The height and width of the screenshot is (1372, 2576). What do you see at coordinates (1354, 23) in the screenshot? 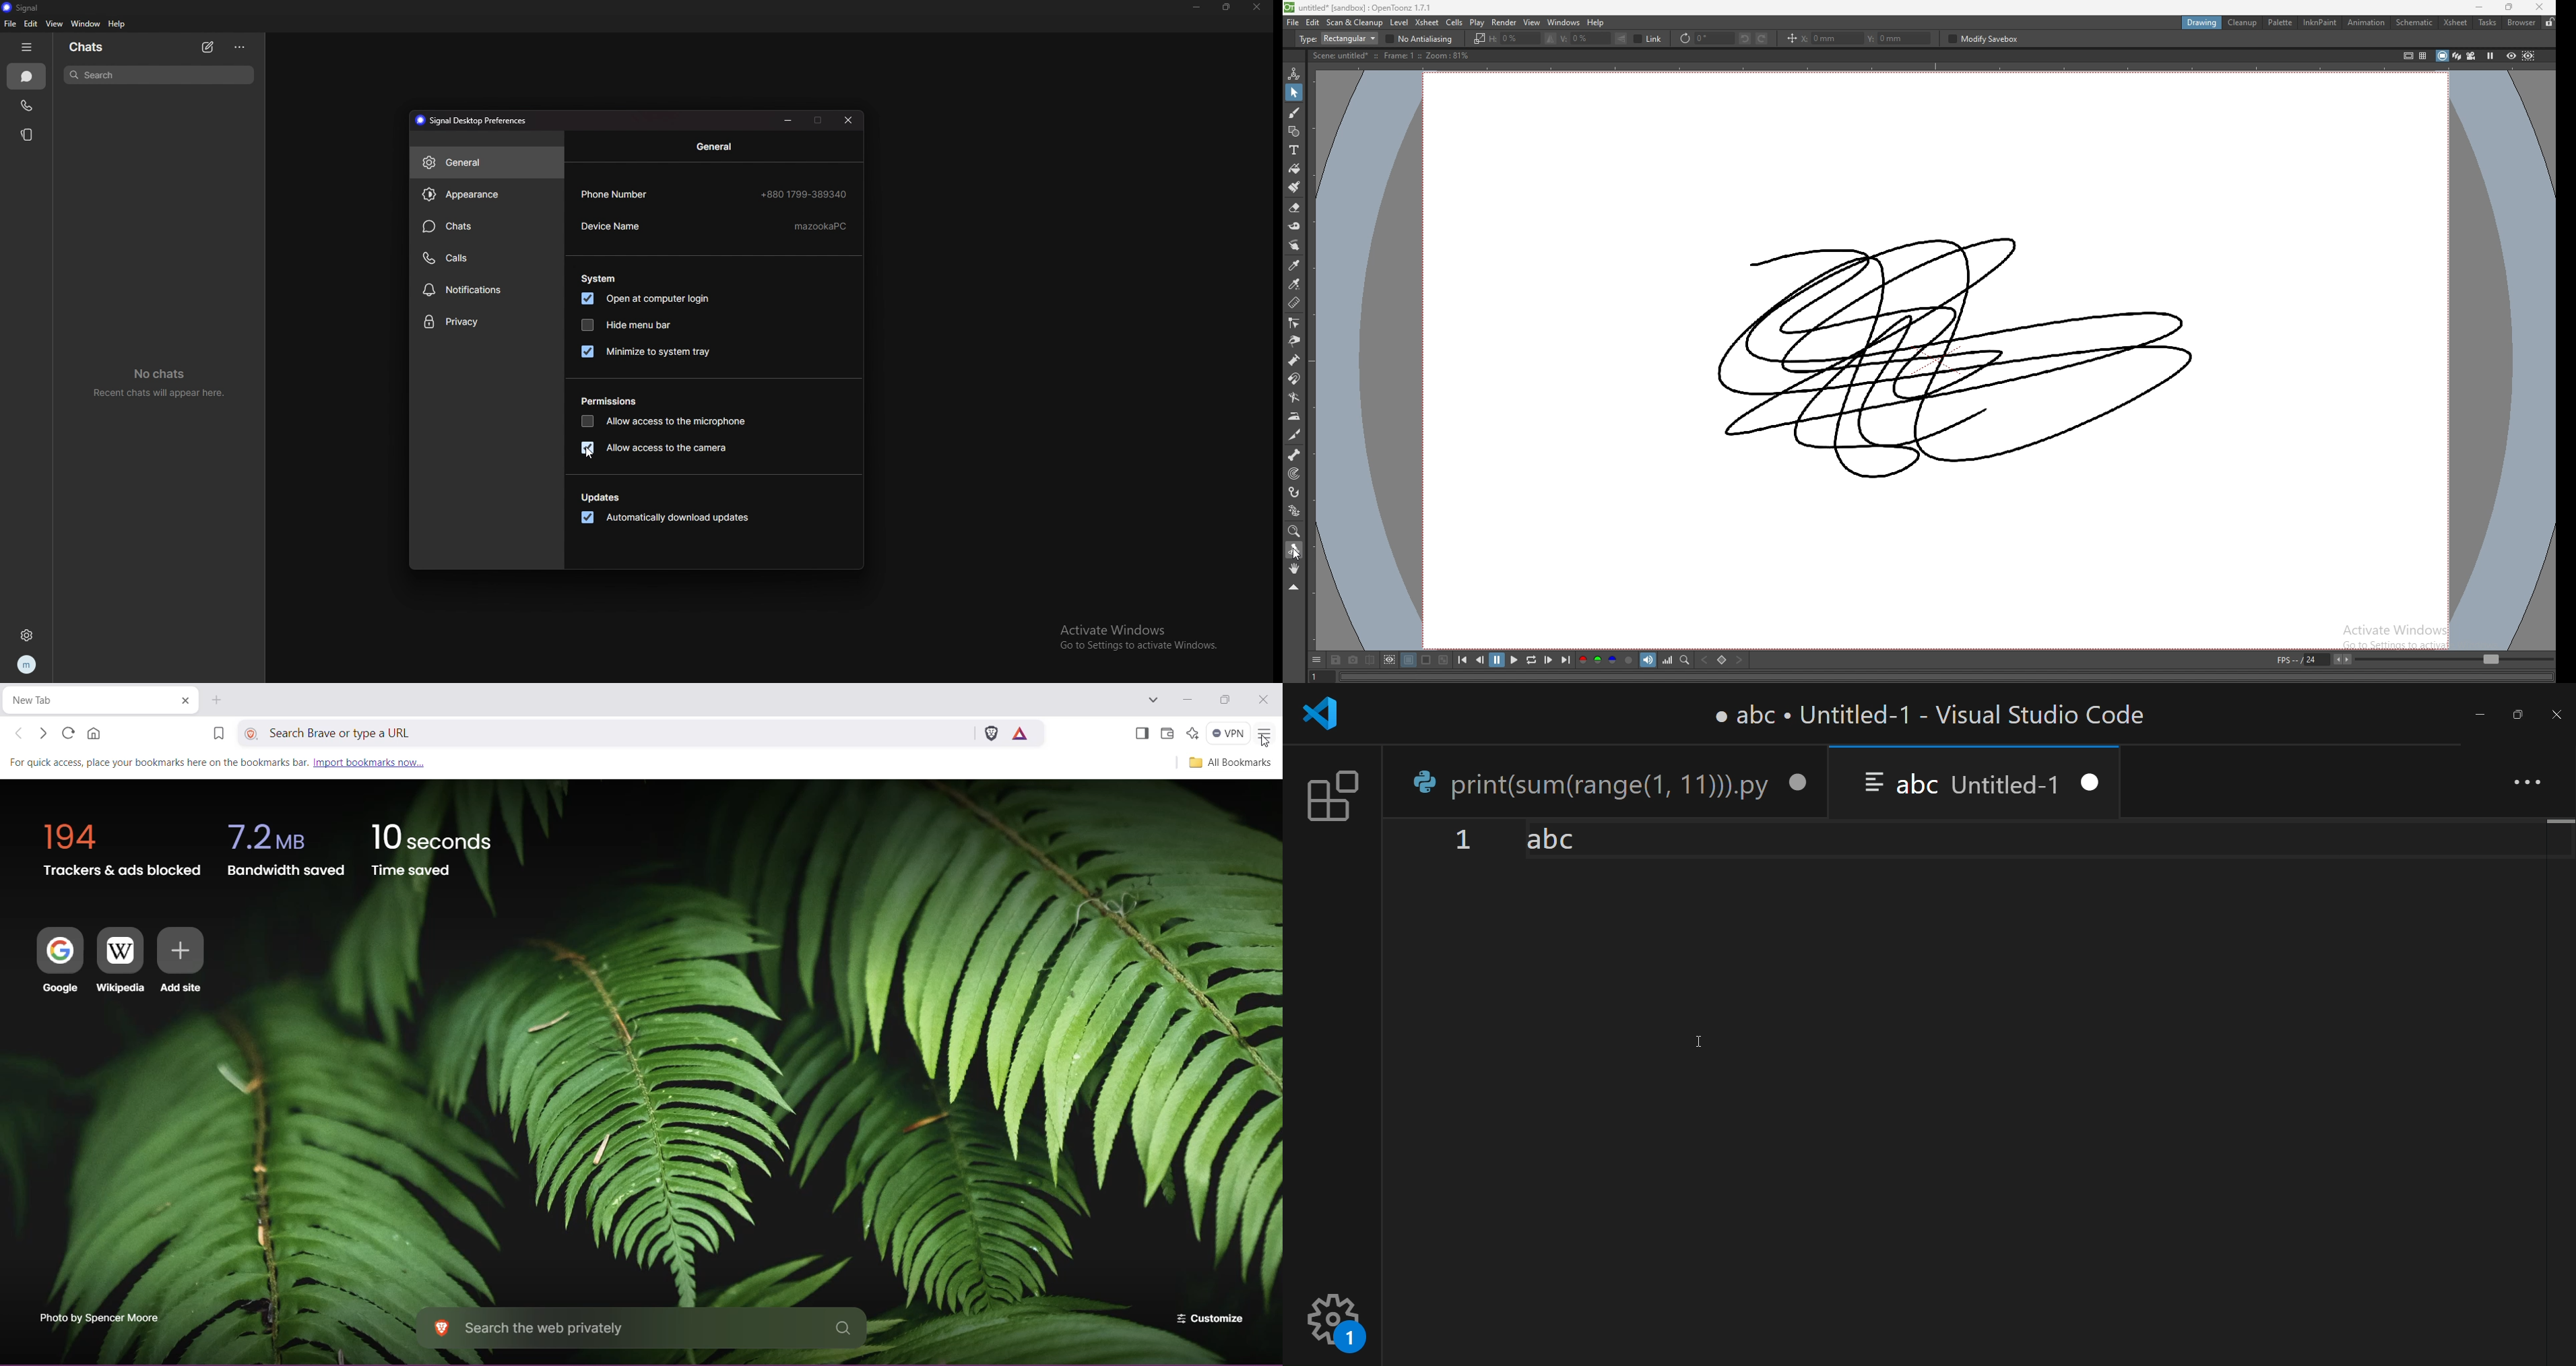
I see `scan and cleanup` at bounding box center [1354, 23].